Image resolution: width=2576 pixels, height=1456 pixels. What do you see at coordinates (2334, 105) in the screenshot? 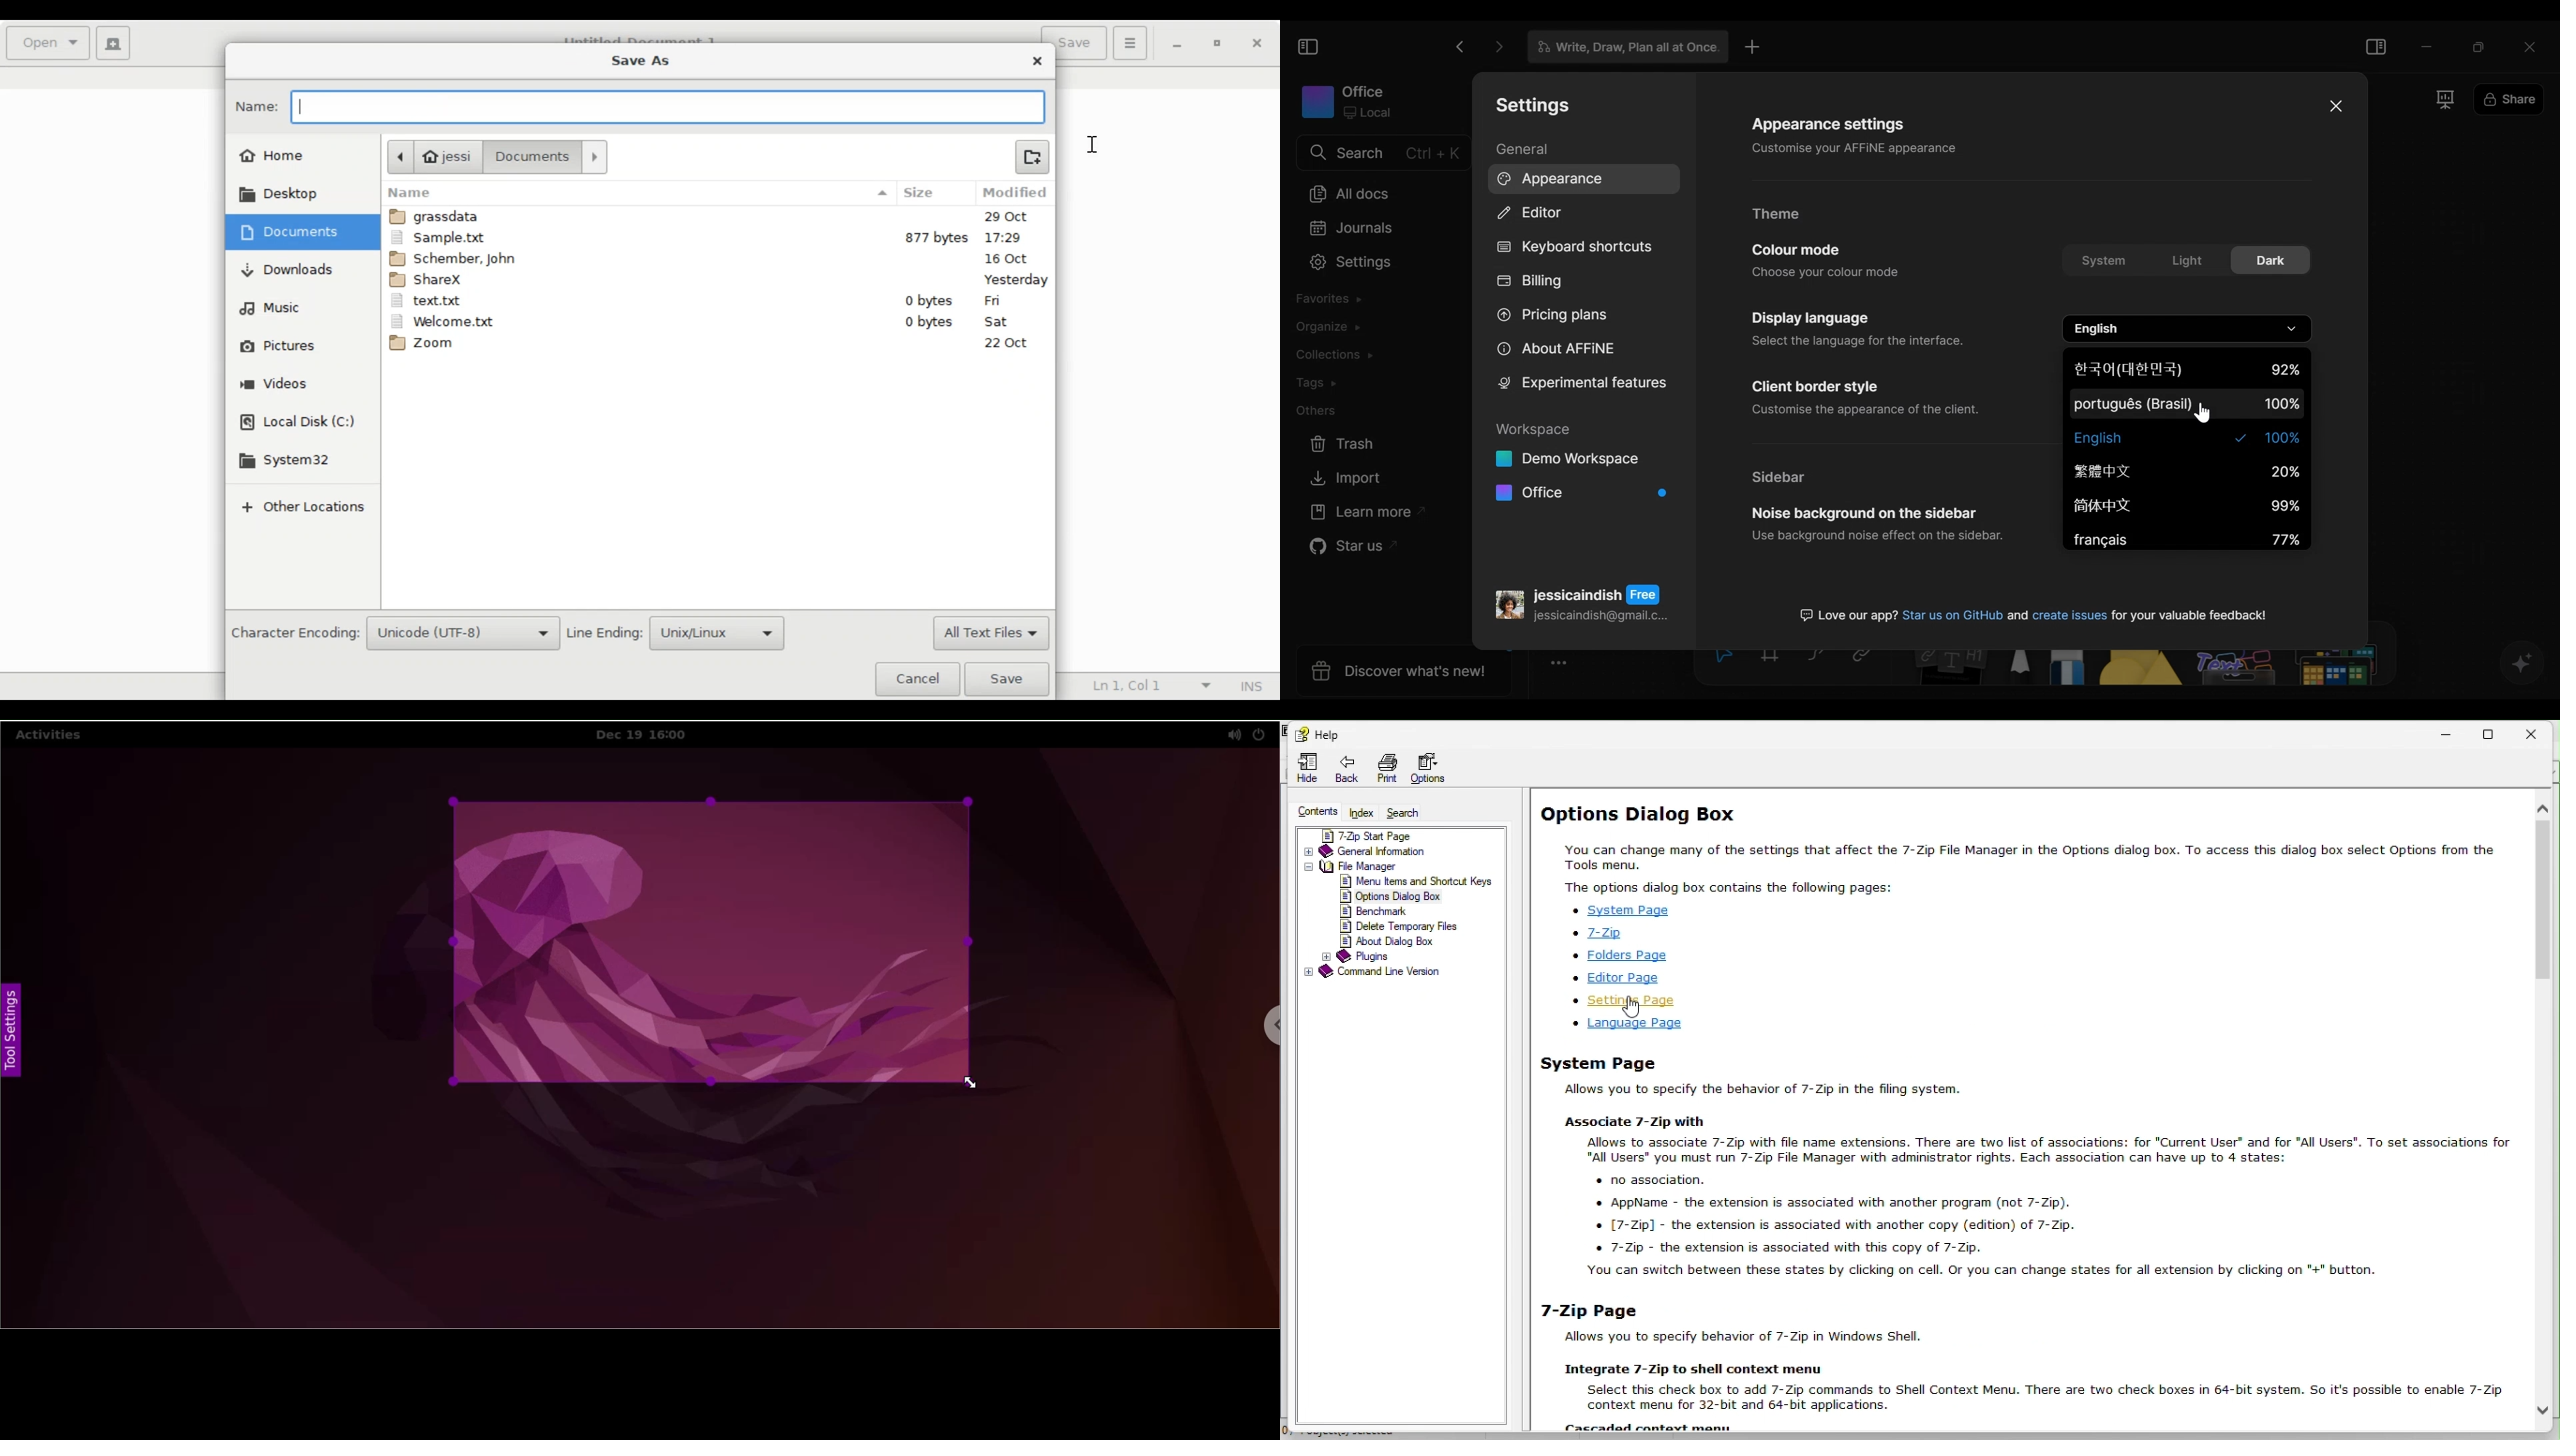
I see `Close` at bounding box center [2334, 105].